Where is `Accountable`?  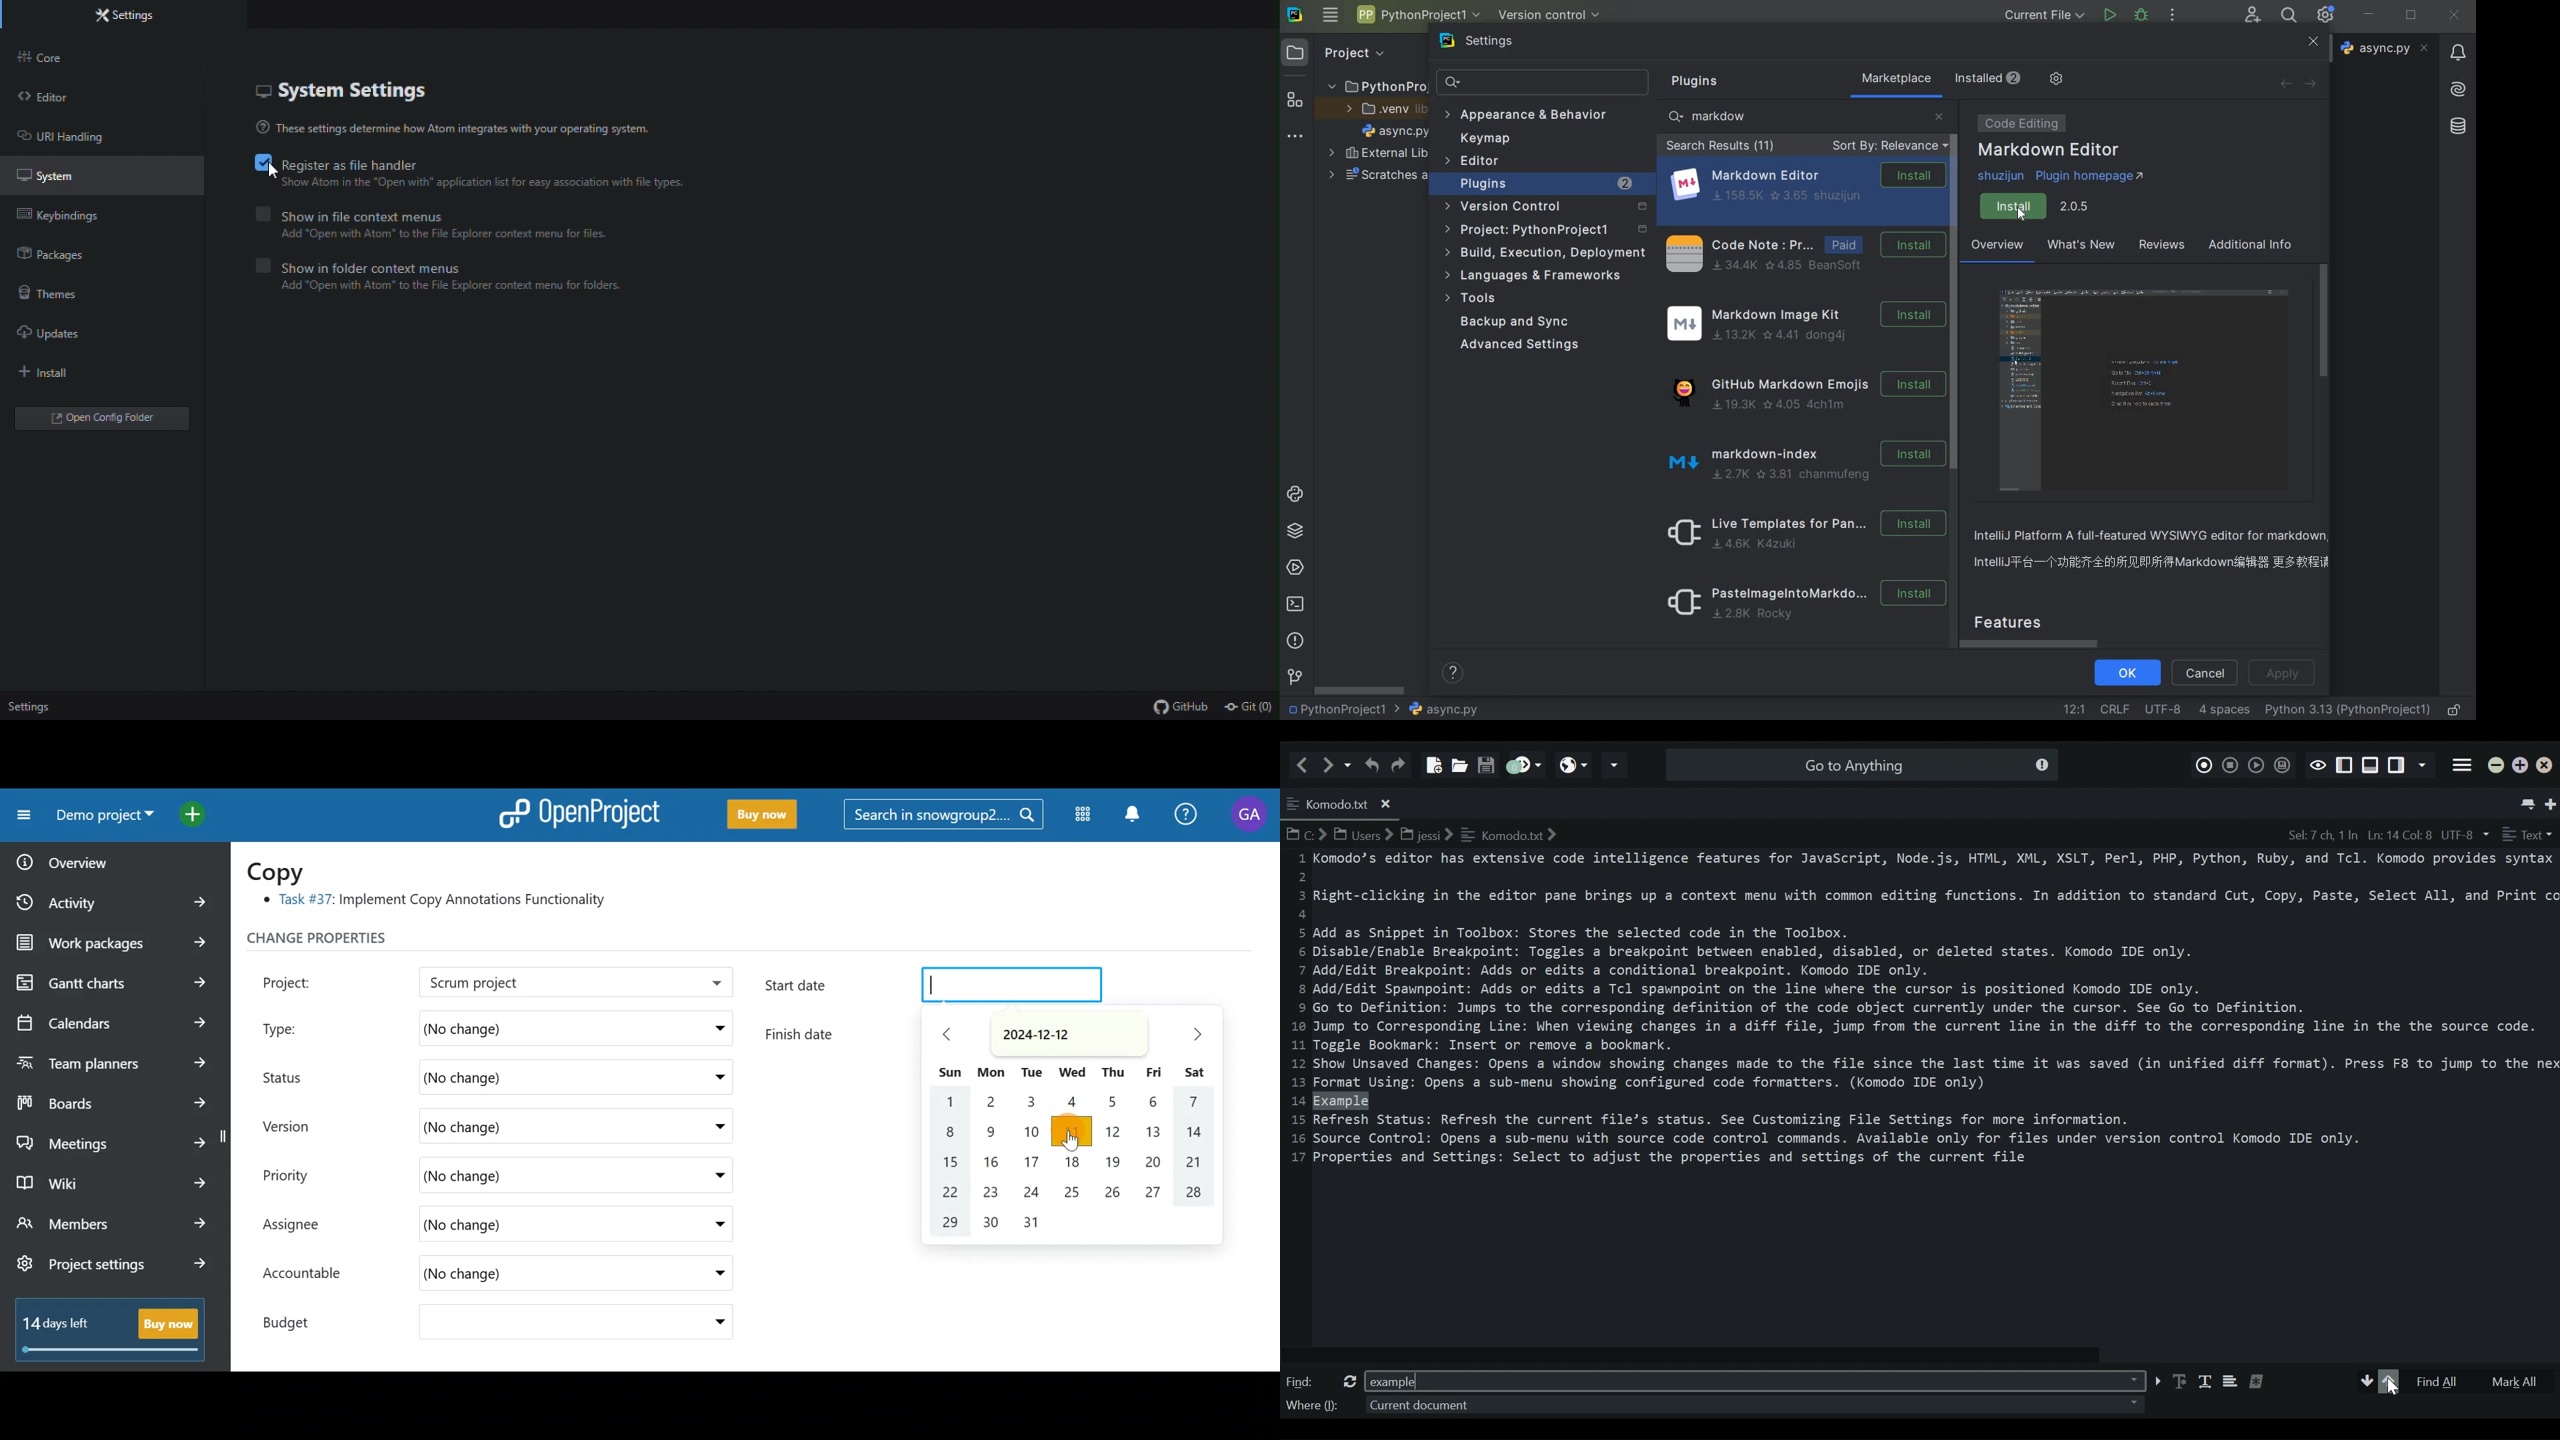 Accountable is located at coordinates (309, 1275).